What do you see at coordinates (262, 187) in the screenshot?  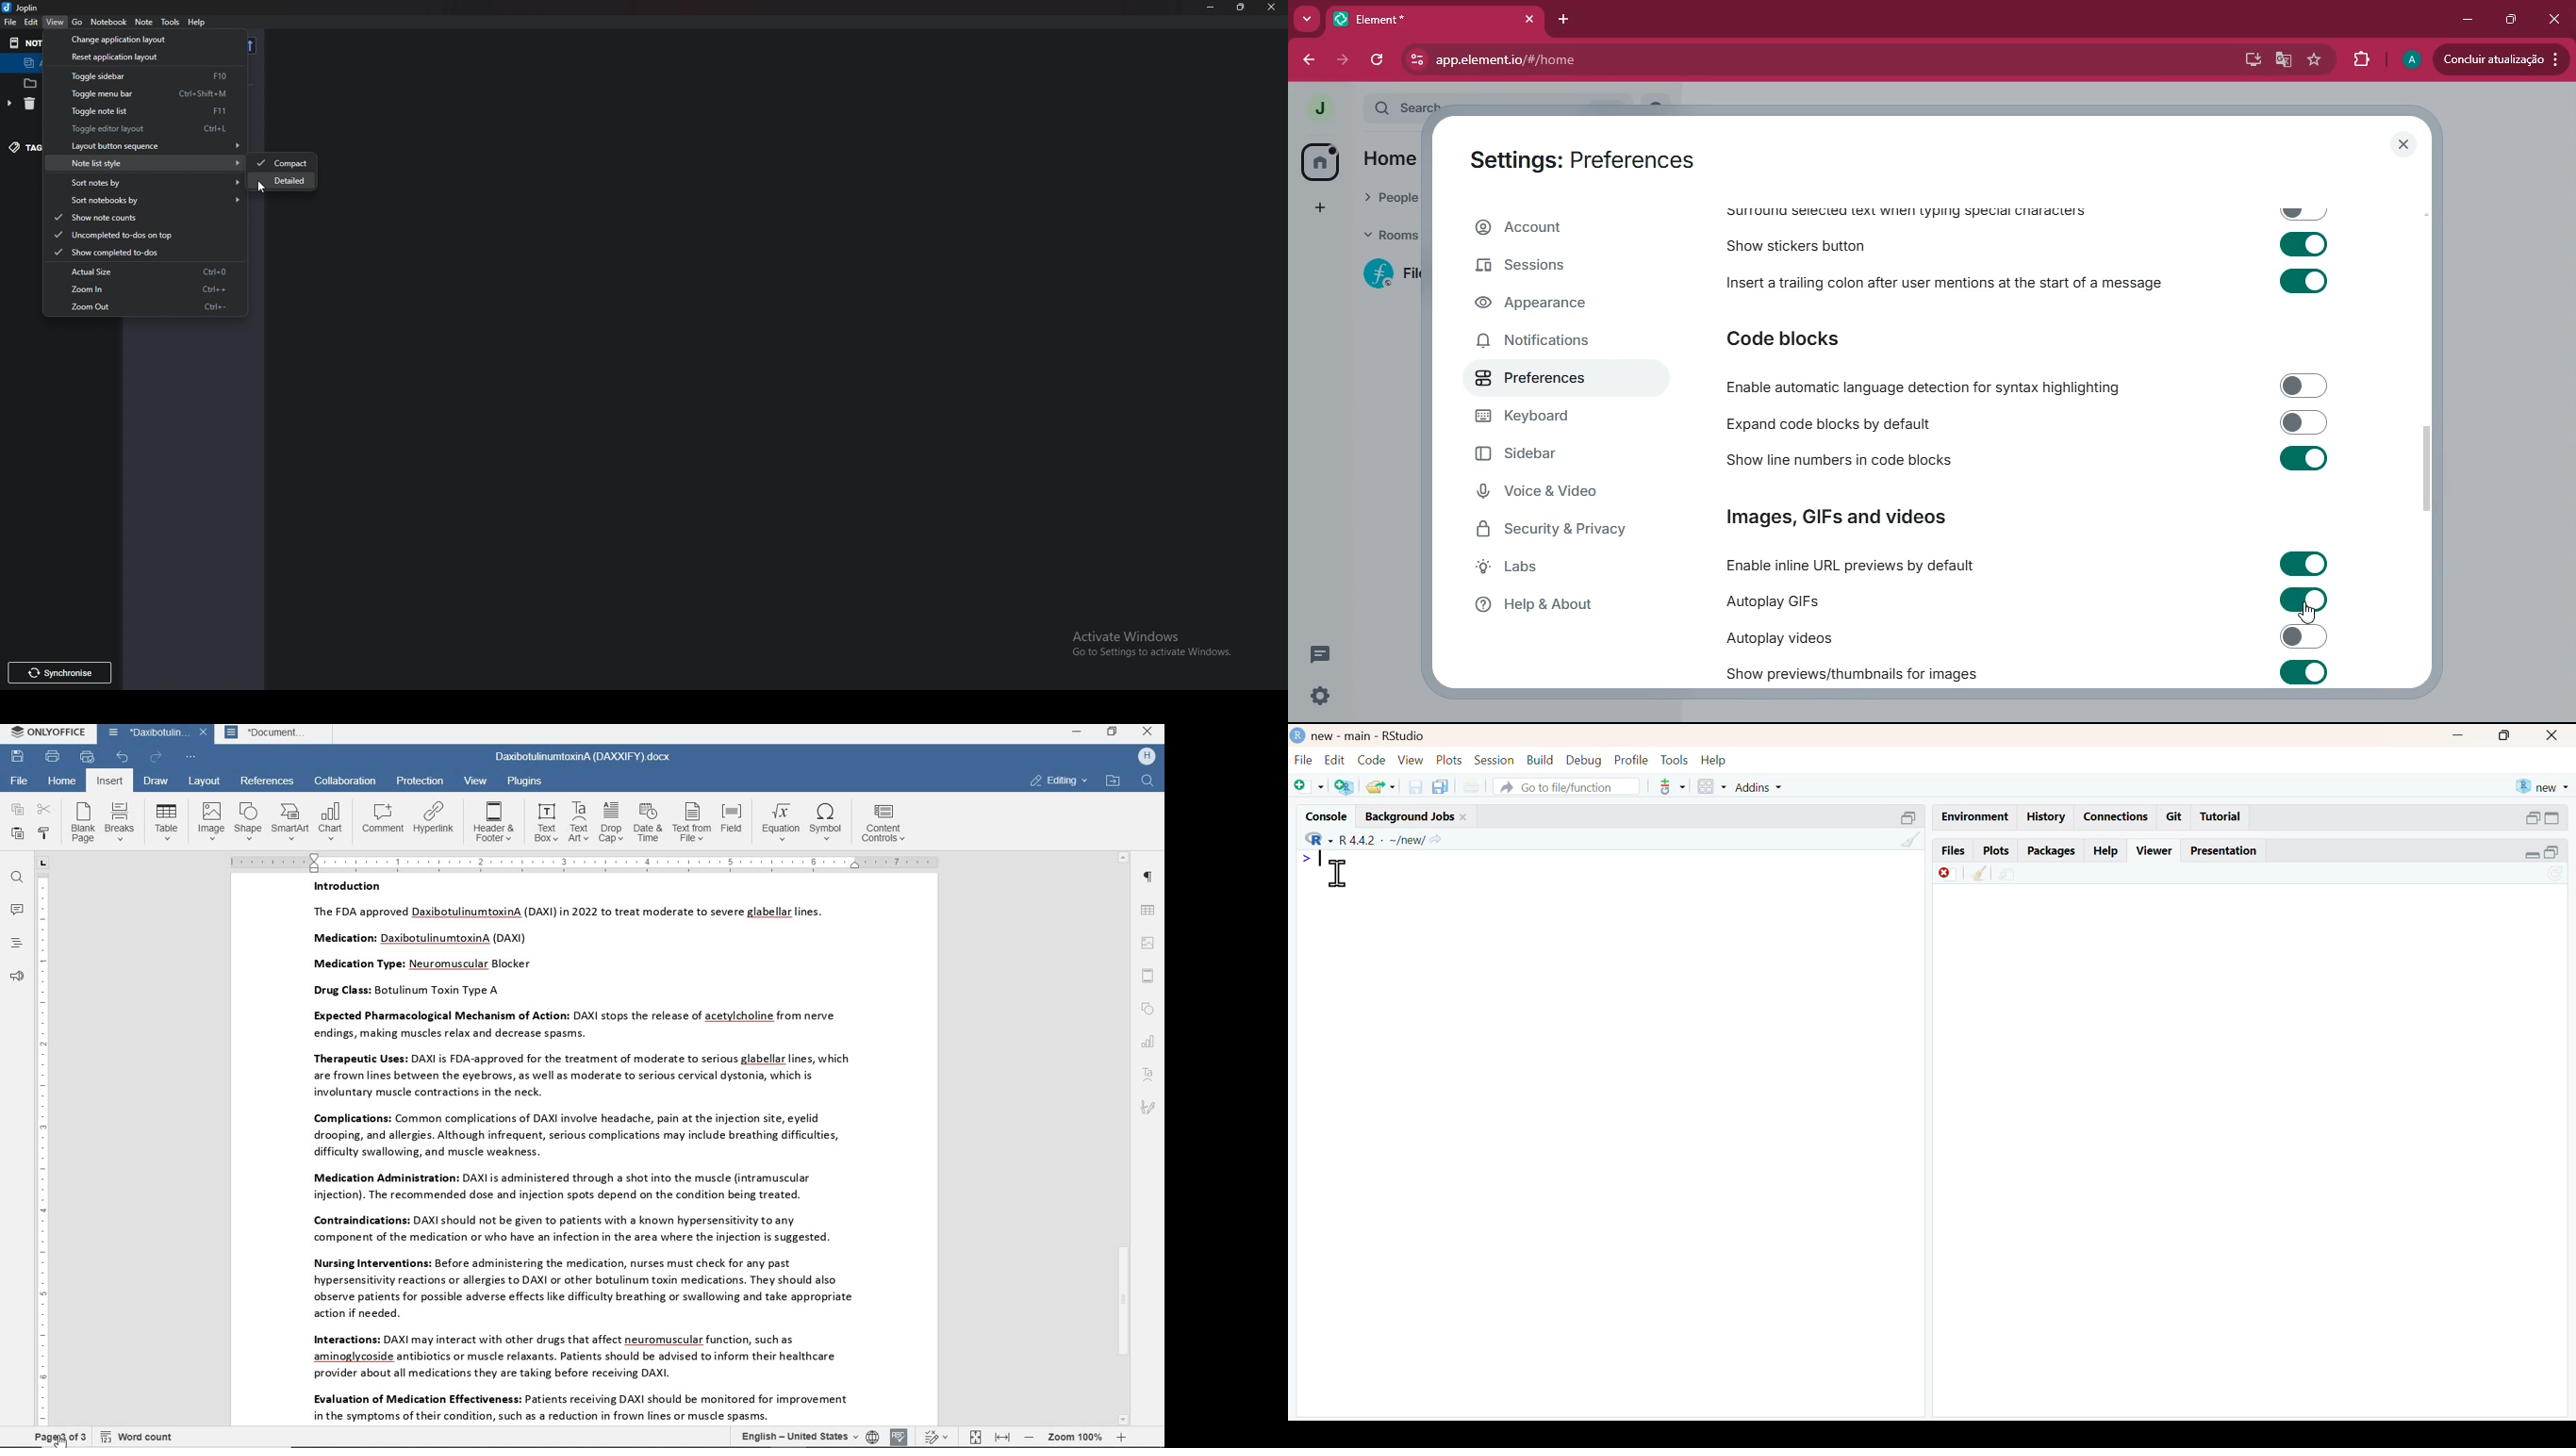 I see `cursor` at bounding box center [262, 187].